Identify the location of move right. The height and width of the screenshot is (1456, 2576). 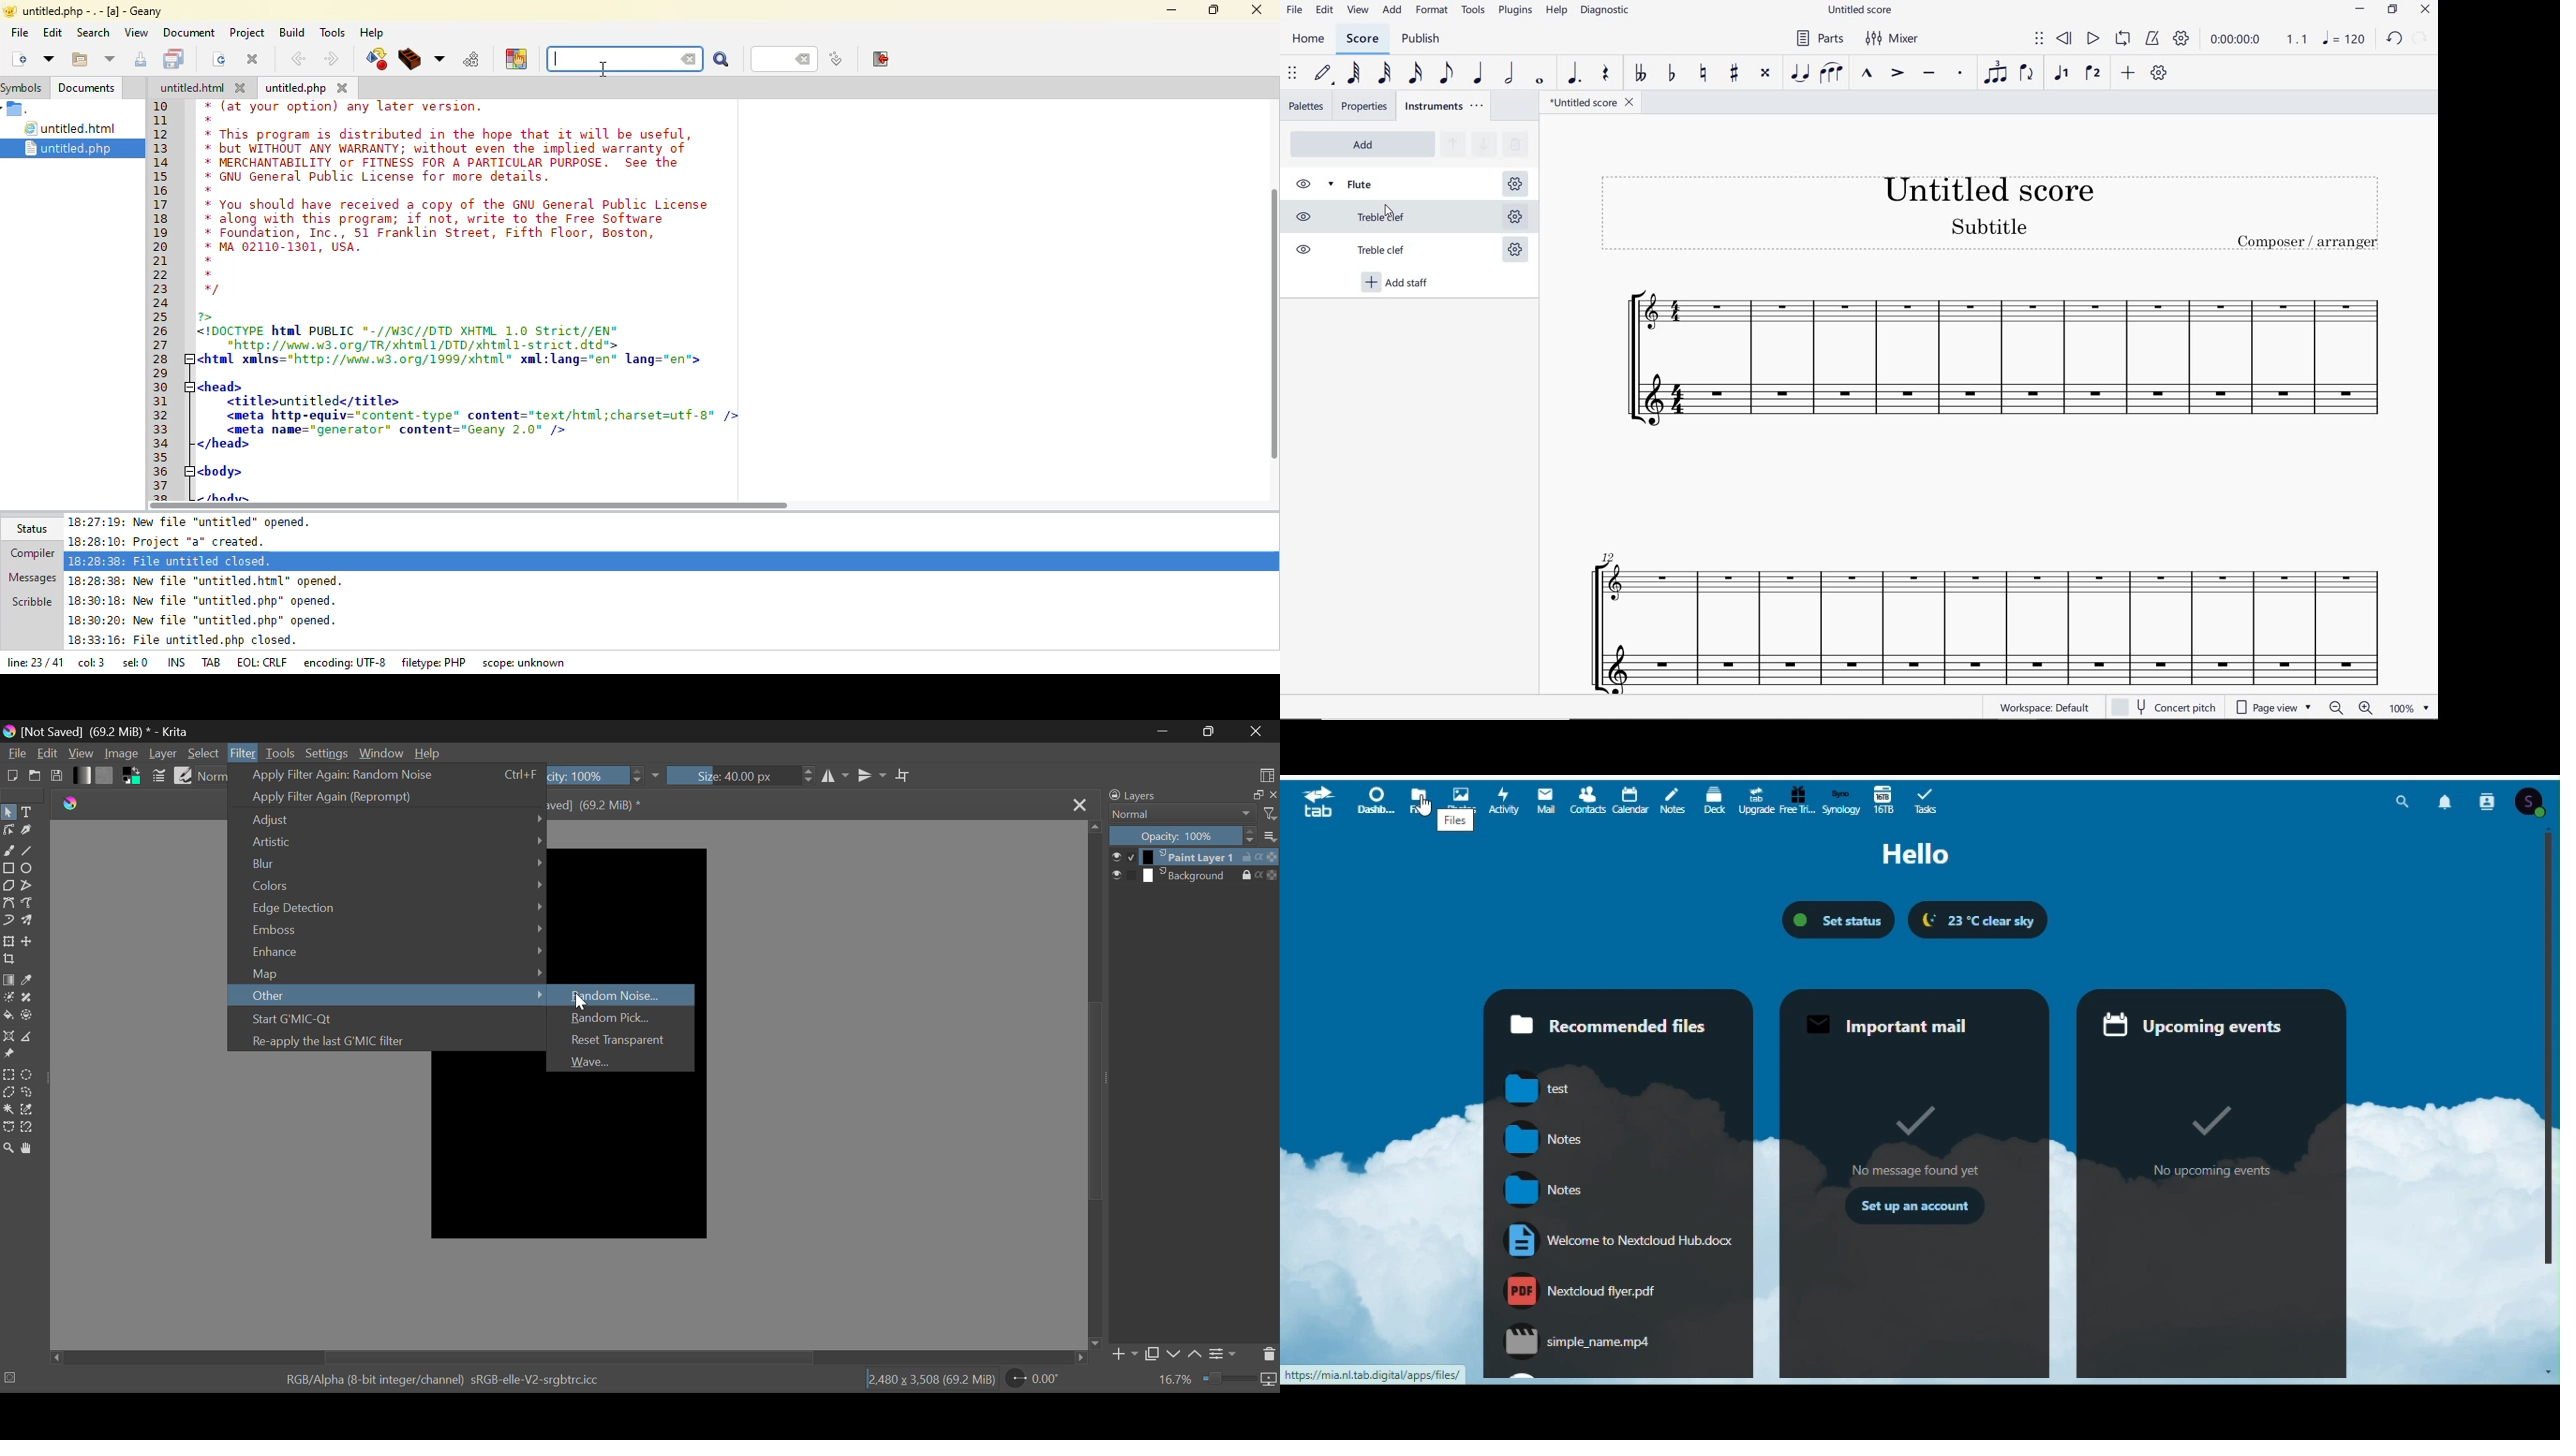
(1078, 1356).